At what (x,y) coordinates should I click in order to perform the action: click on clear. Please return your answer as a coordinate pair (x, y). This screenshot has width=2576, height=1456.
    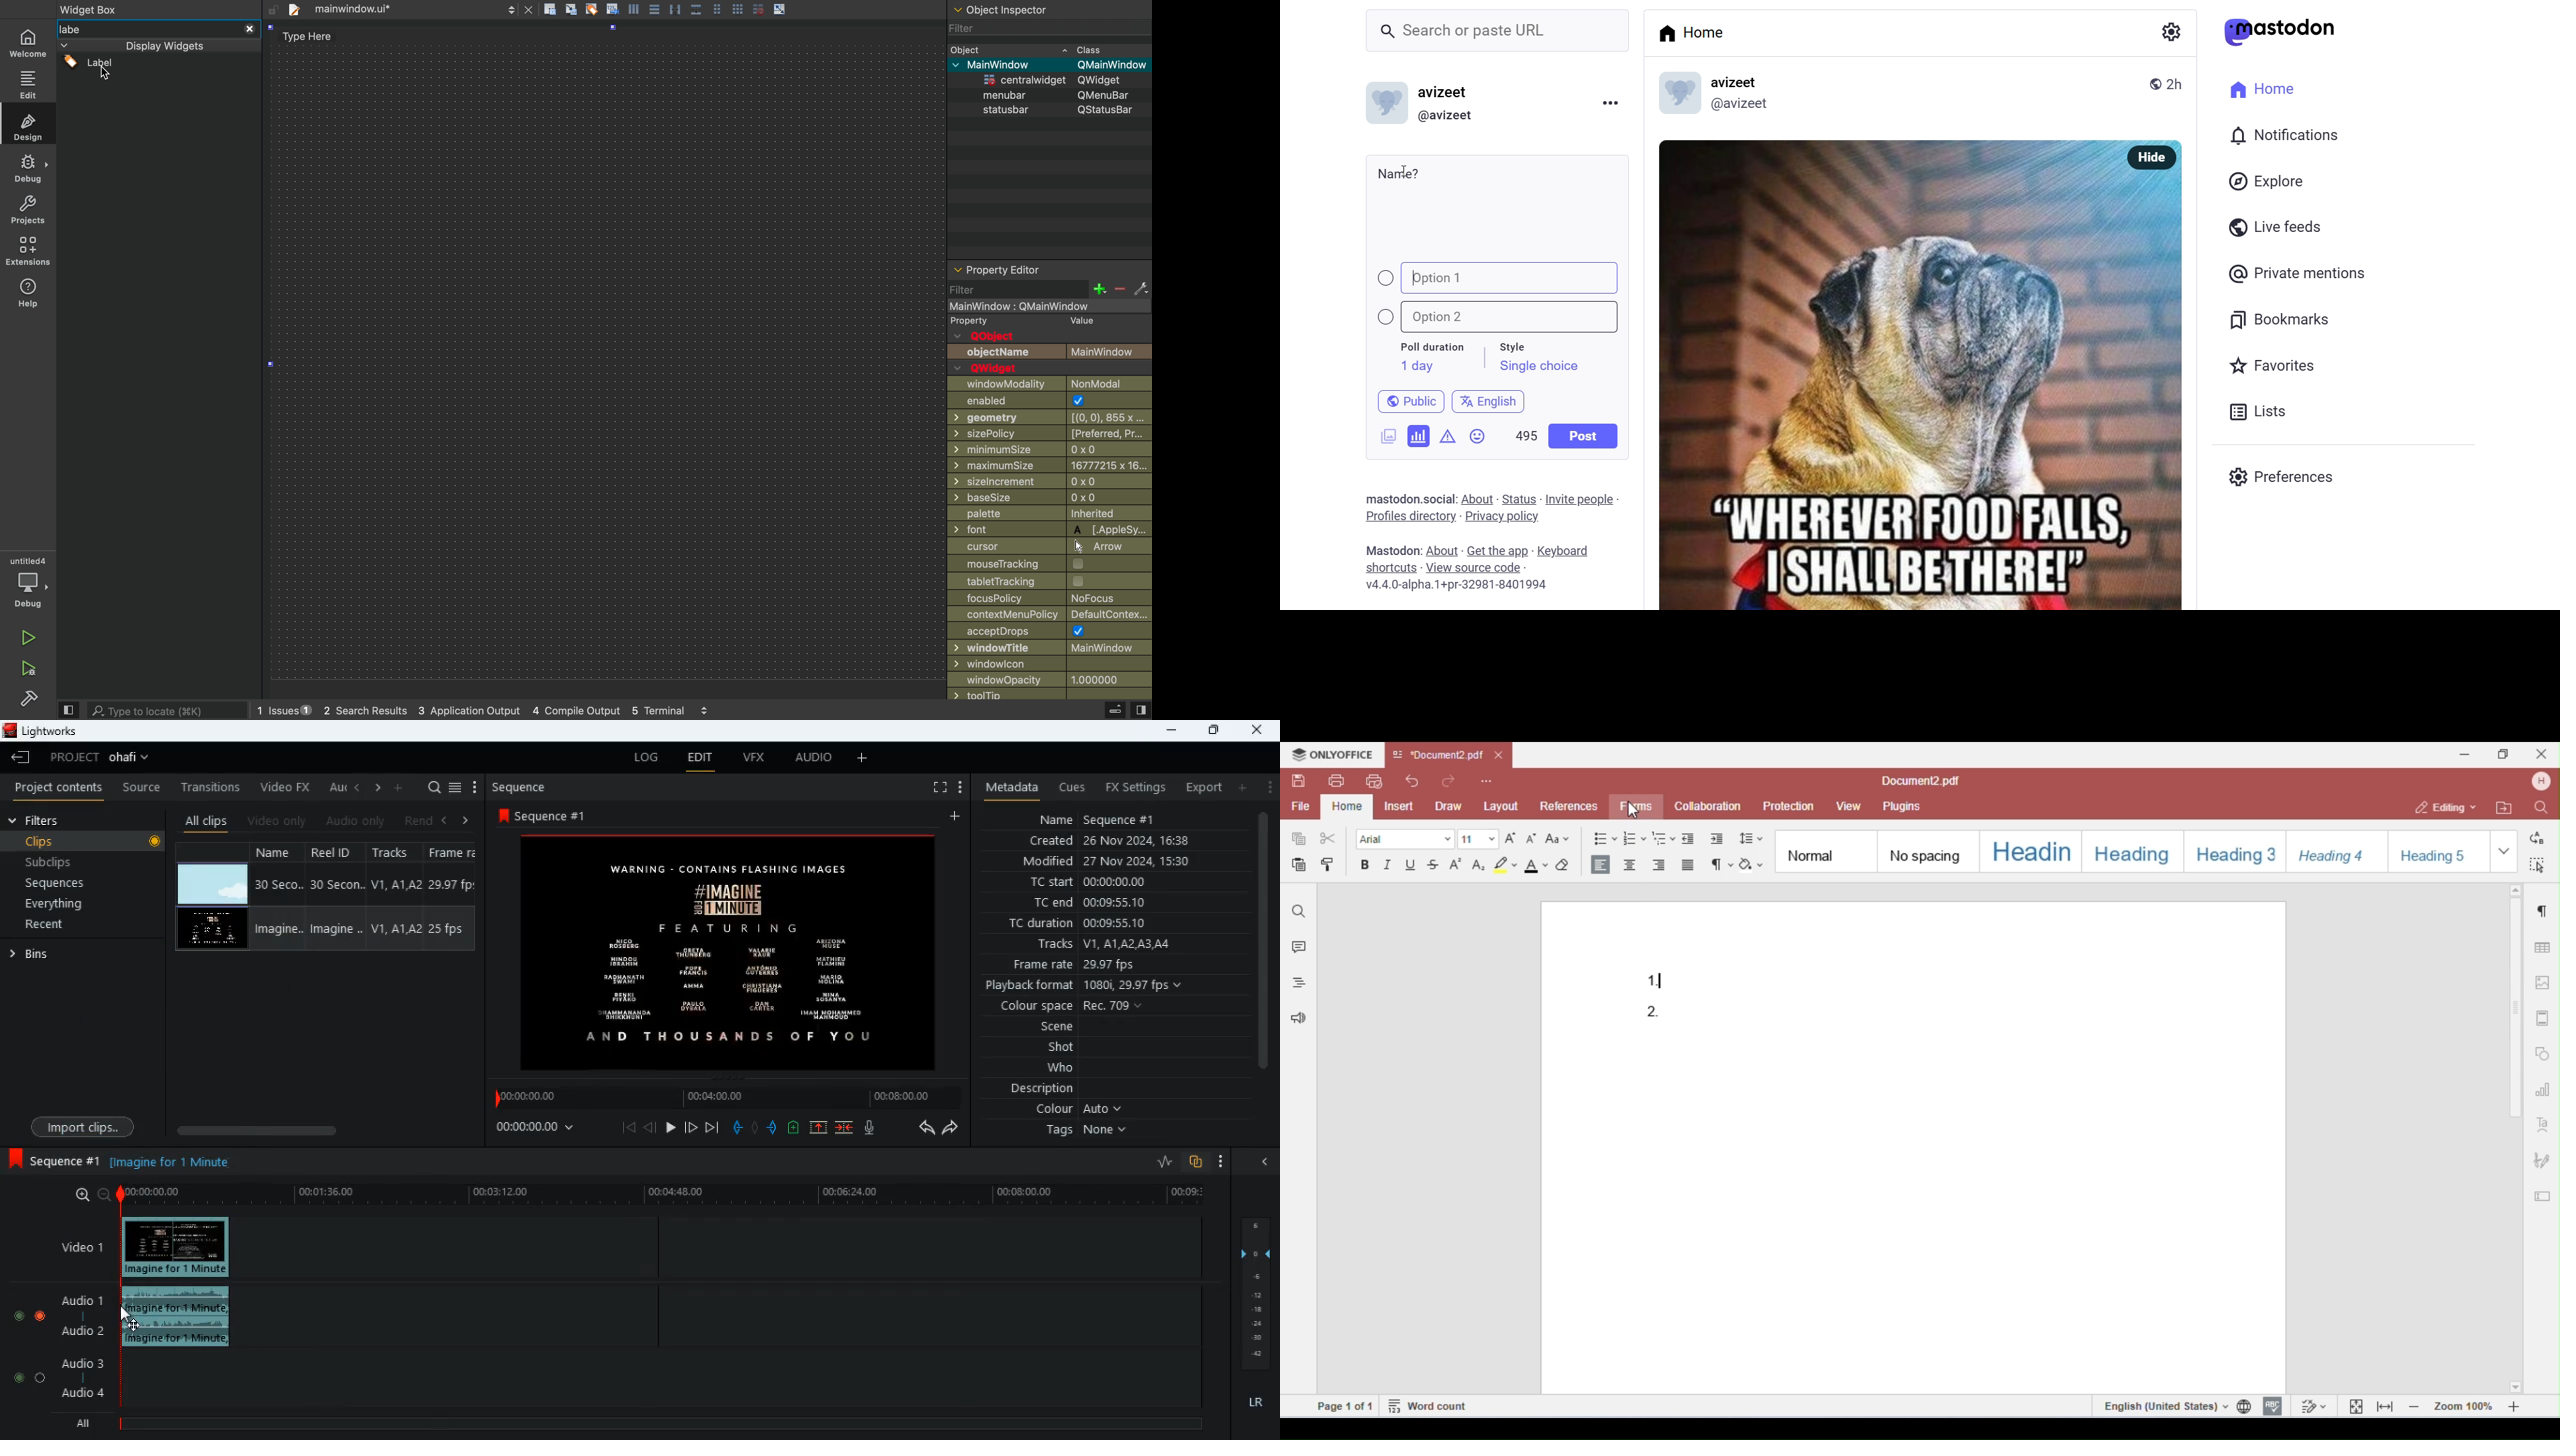
    Looking at the image, I should click on (592, 9).